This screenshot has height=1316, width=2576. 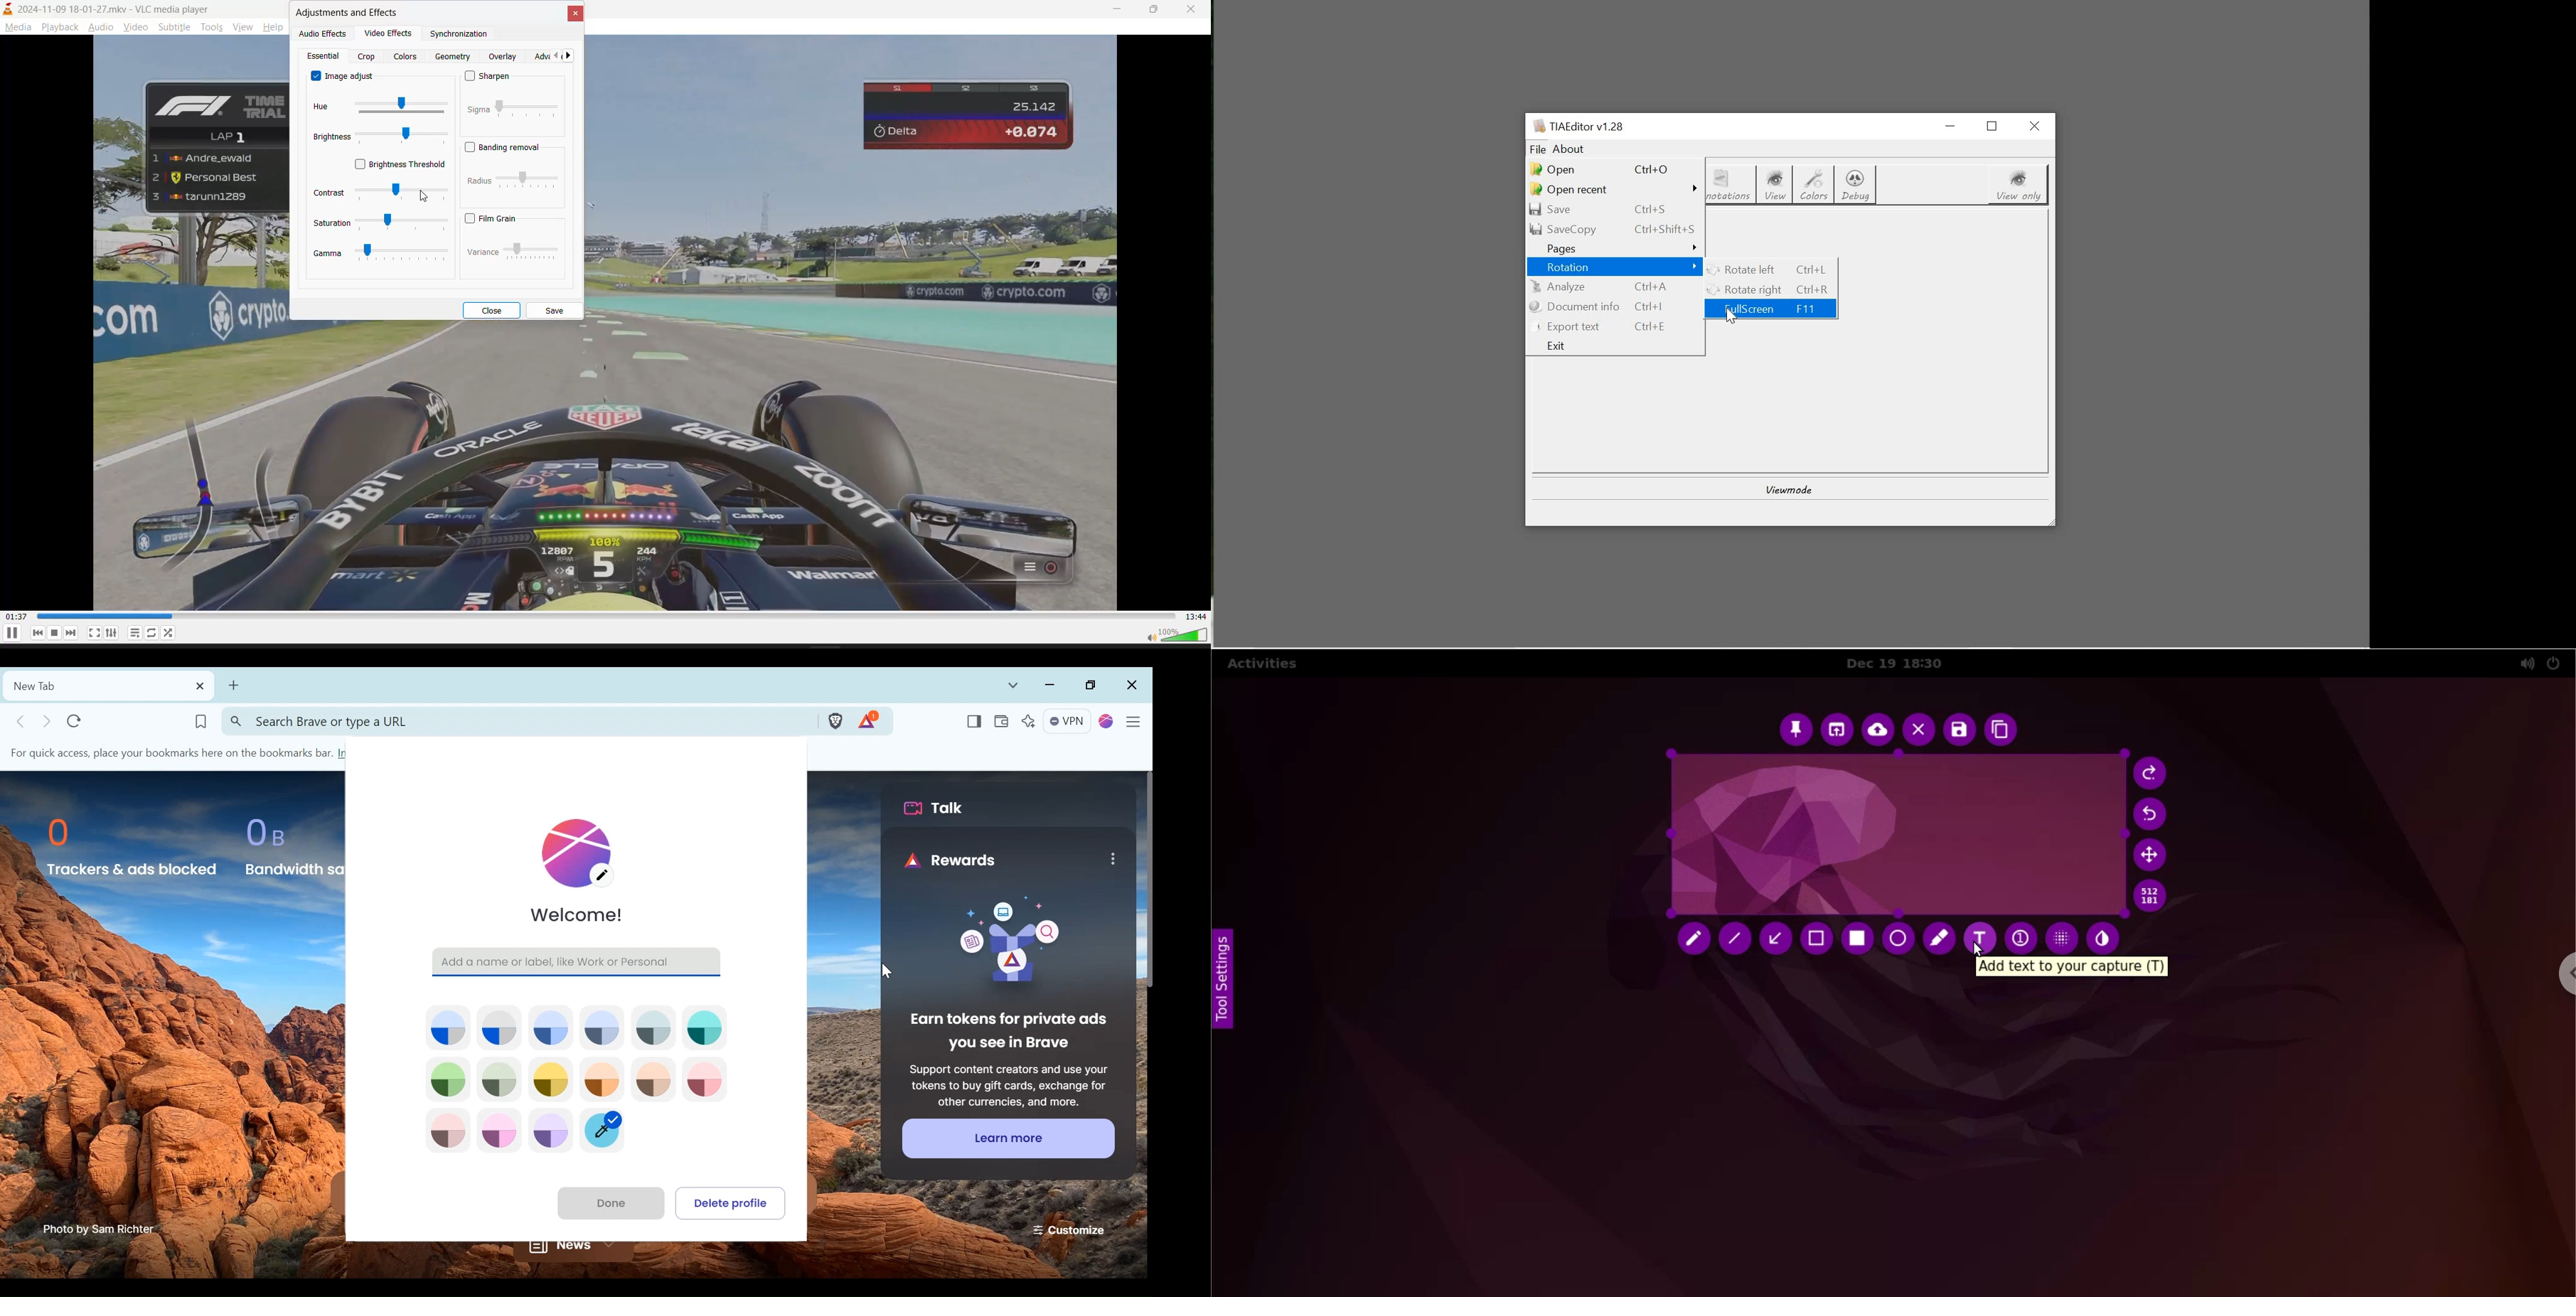 What do you see at coordinates (870, 720) in the screenshot?
I see `Tokens` at bounding box center [870, 720].